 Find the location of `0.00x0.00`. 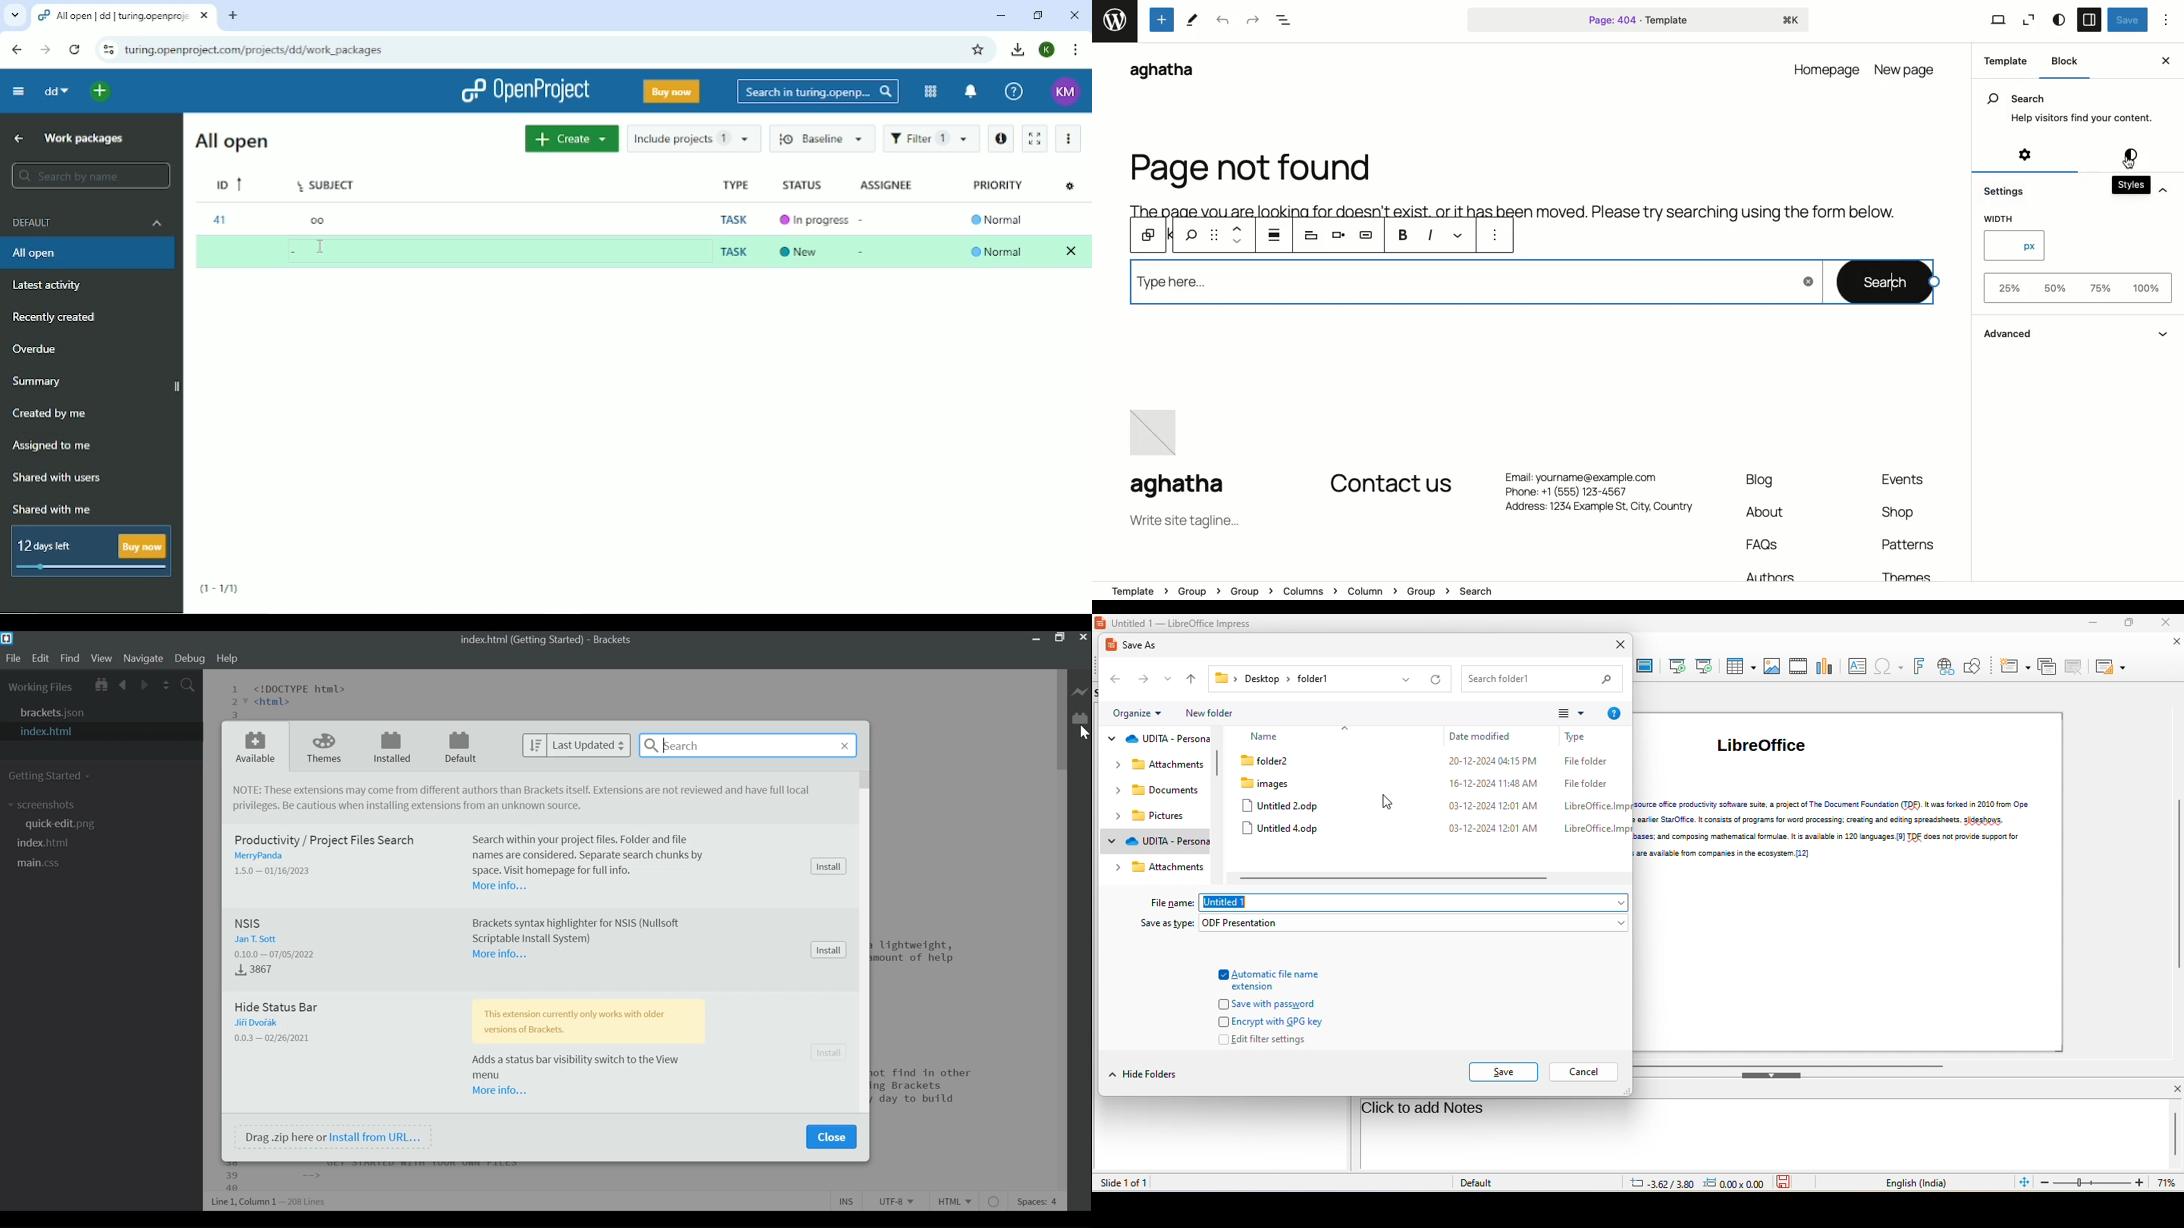

0.00x0.00 is located at coordinates (1733, 1183).